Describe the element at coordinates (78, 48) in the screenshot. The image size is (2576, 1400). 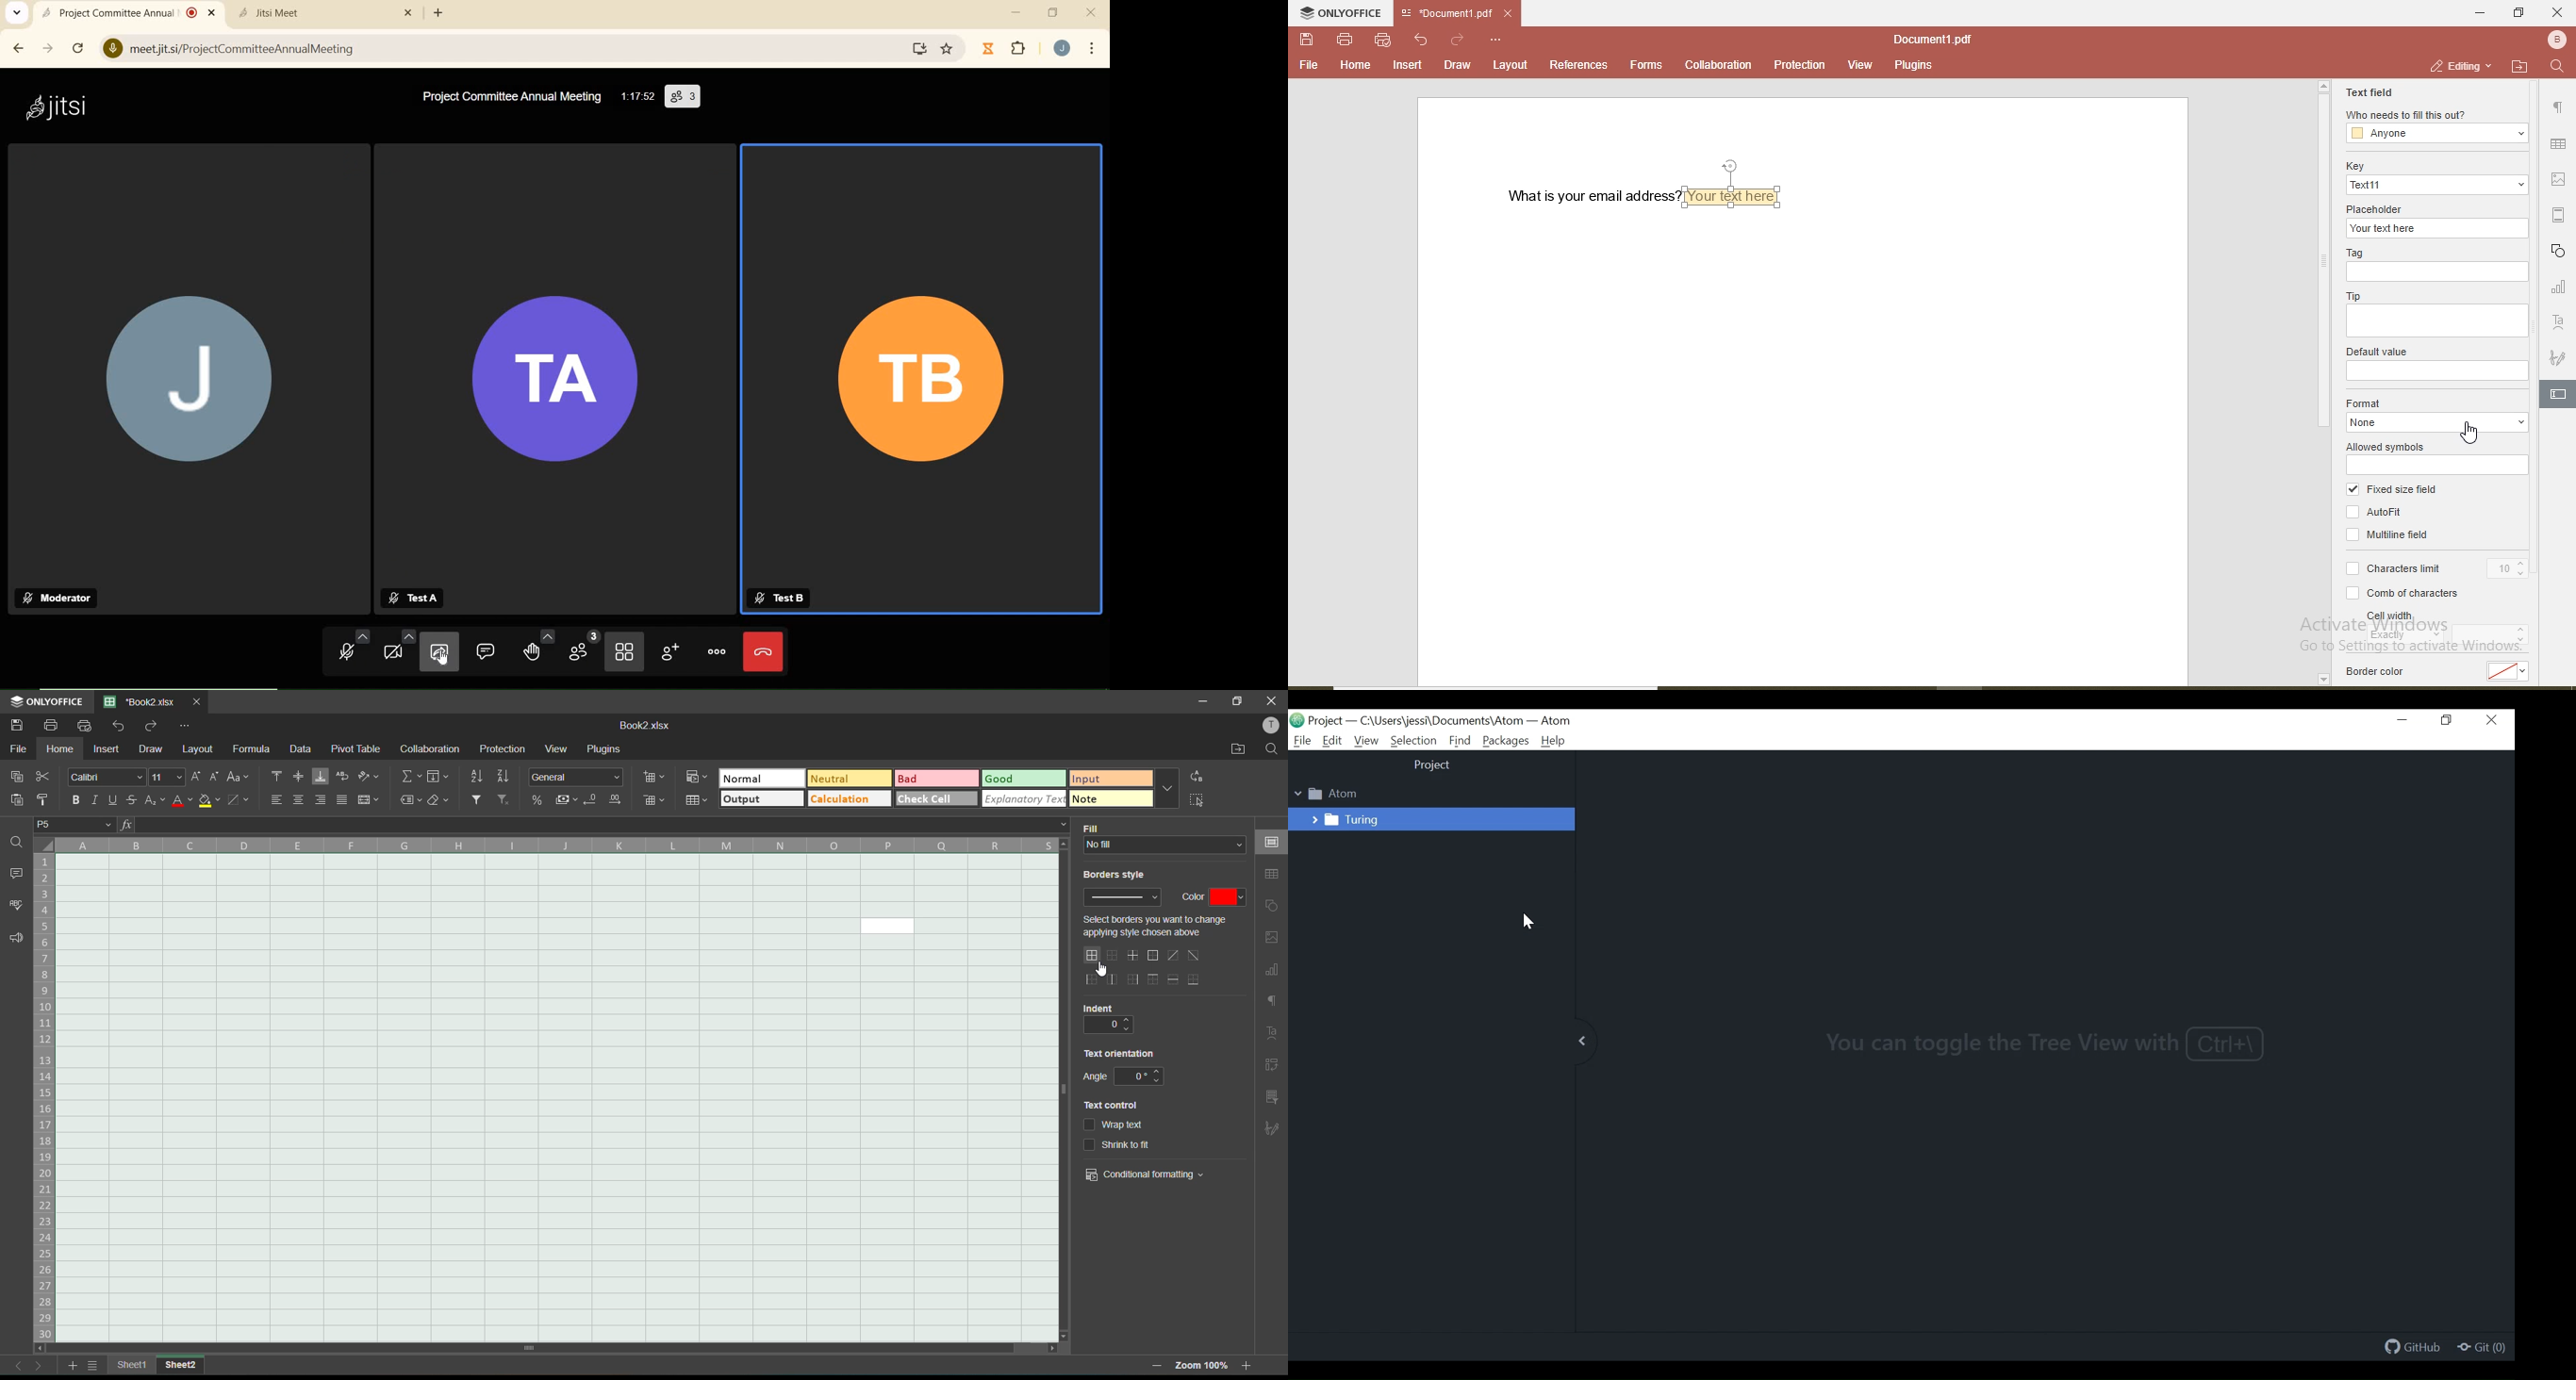
I see `reload` at that location.